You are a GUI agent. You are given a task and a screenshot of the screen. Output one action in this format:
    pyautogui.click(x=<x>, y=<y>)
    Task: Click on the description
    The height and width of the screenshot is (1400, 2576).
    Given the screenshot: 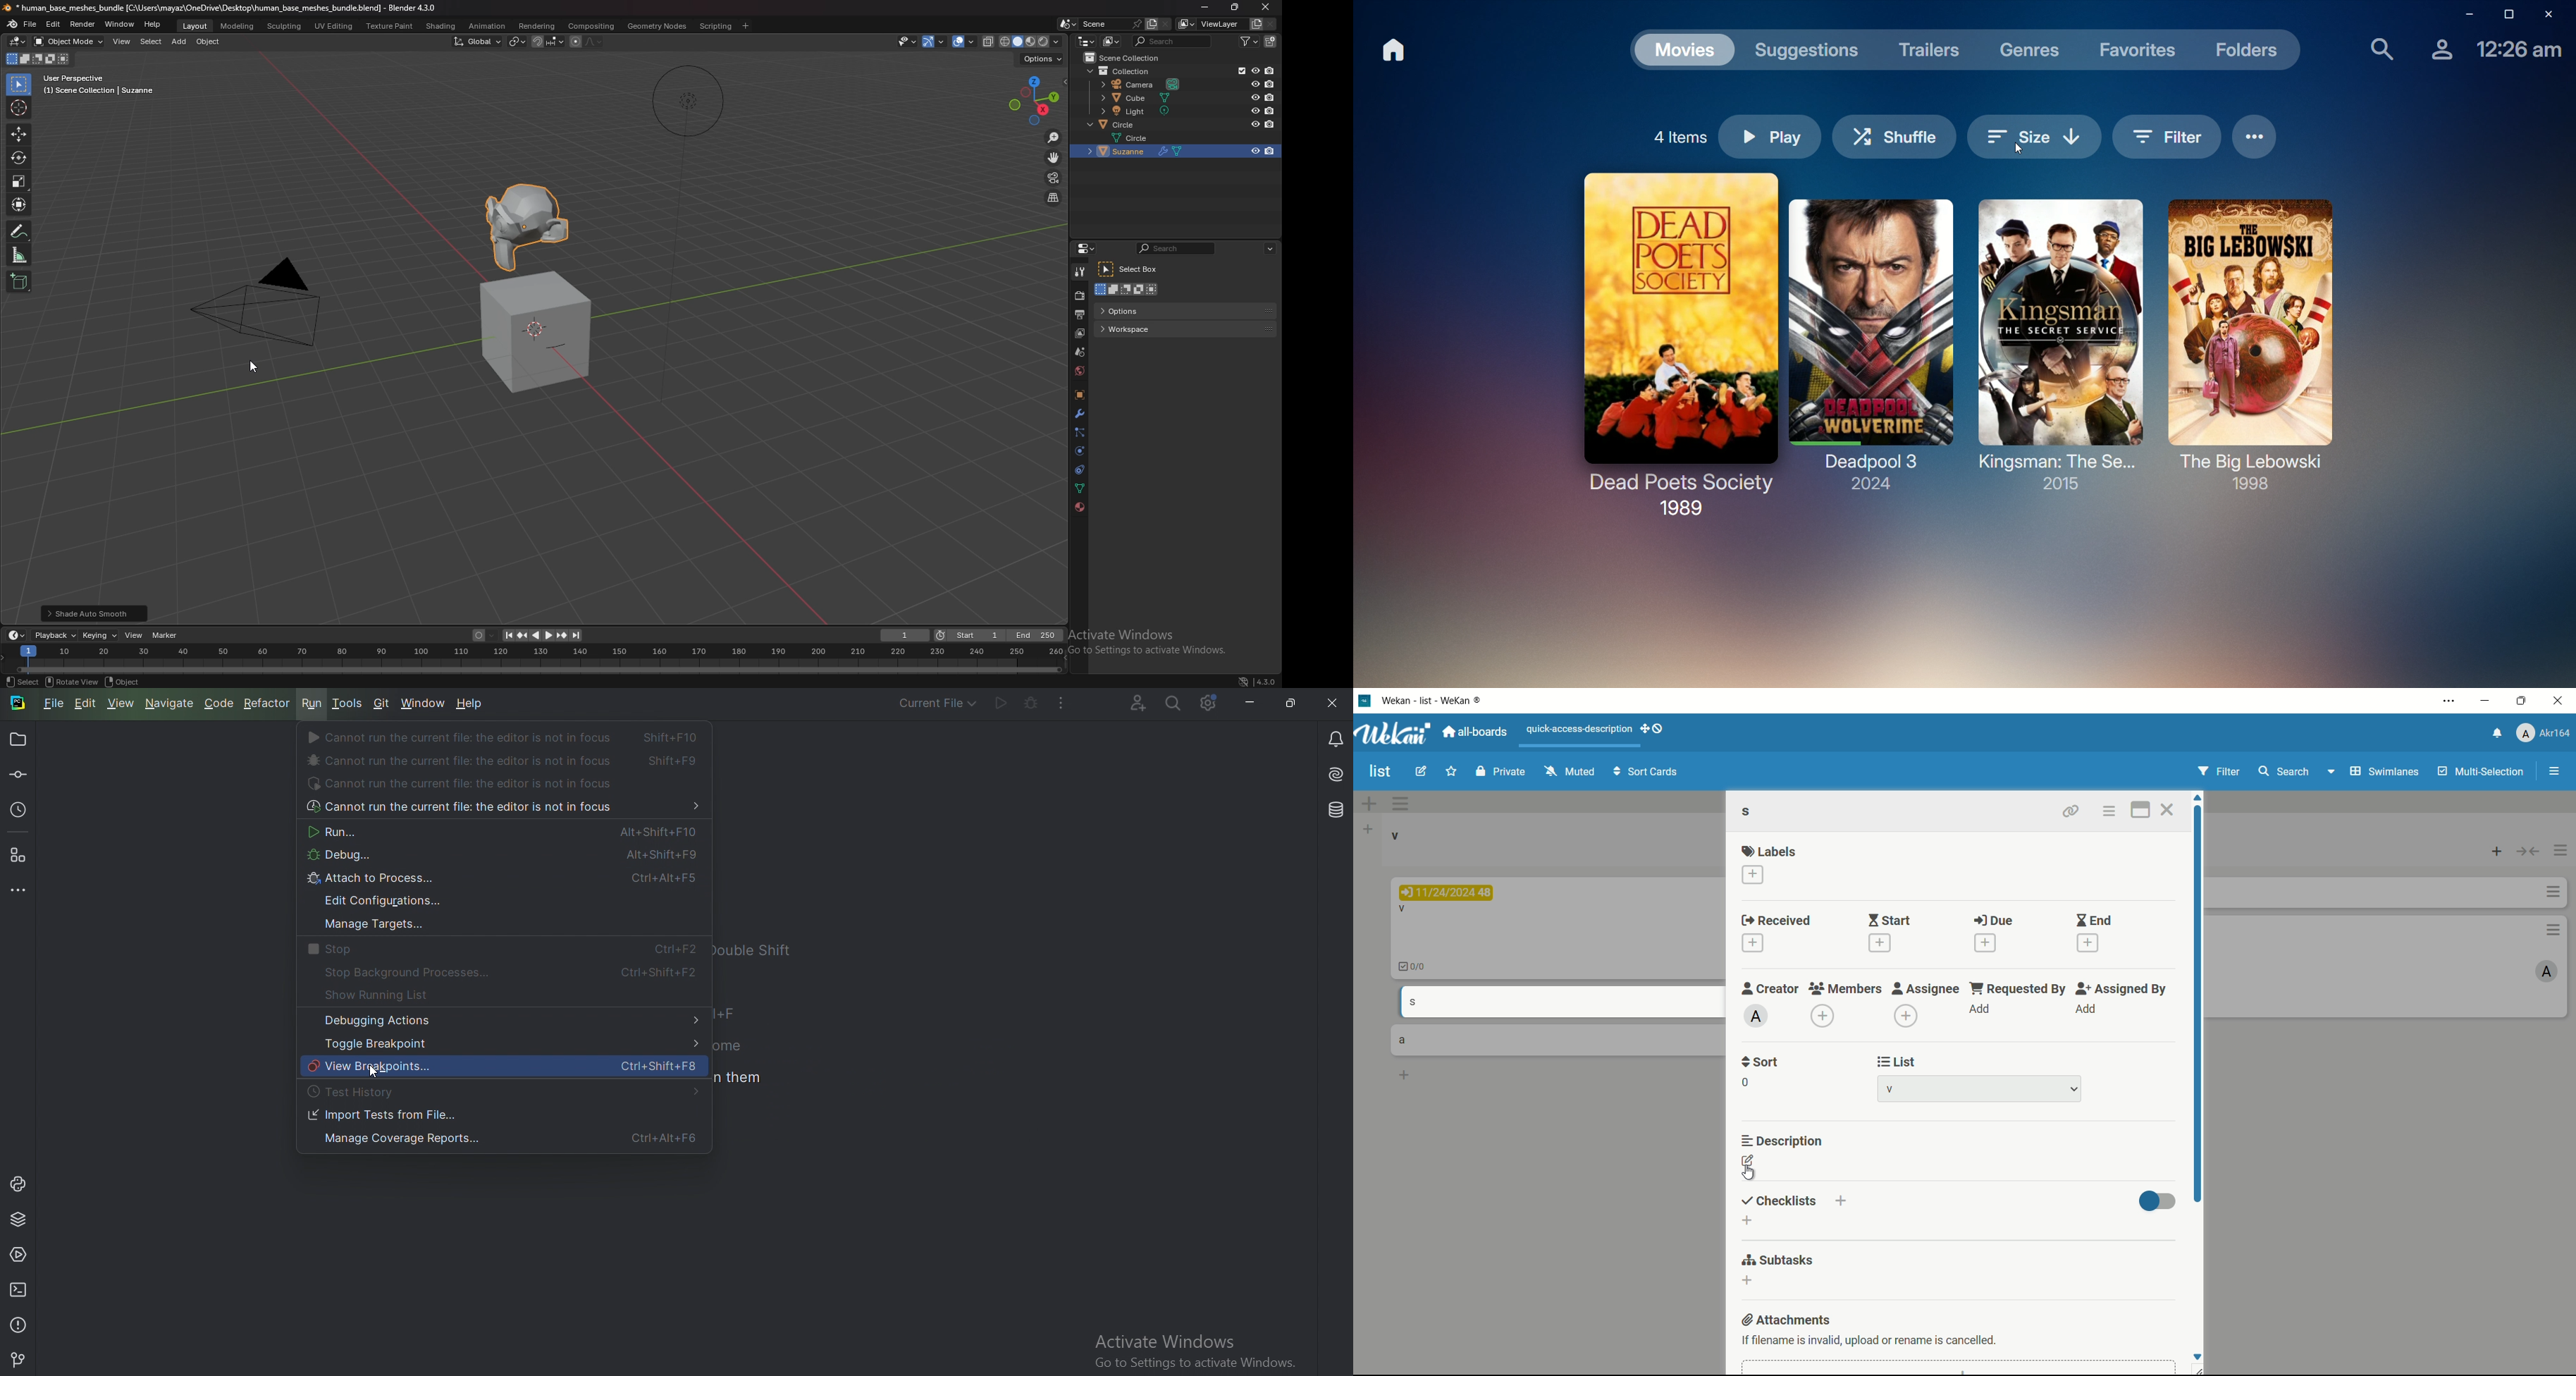 What is the action you would take?
    pyautogui.click(x=1782, y=1140)
    